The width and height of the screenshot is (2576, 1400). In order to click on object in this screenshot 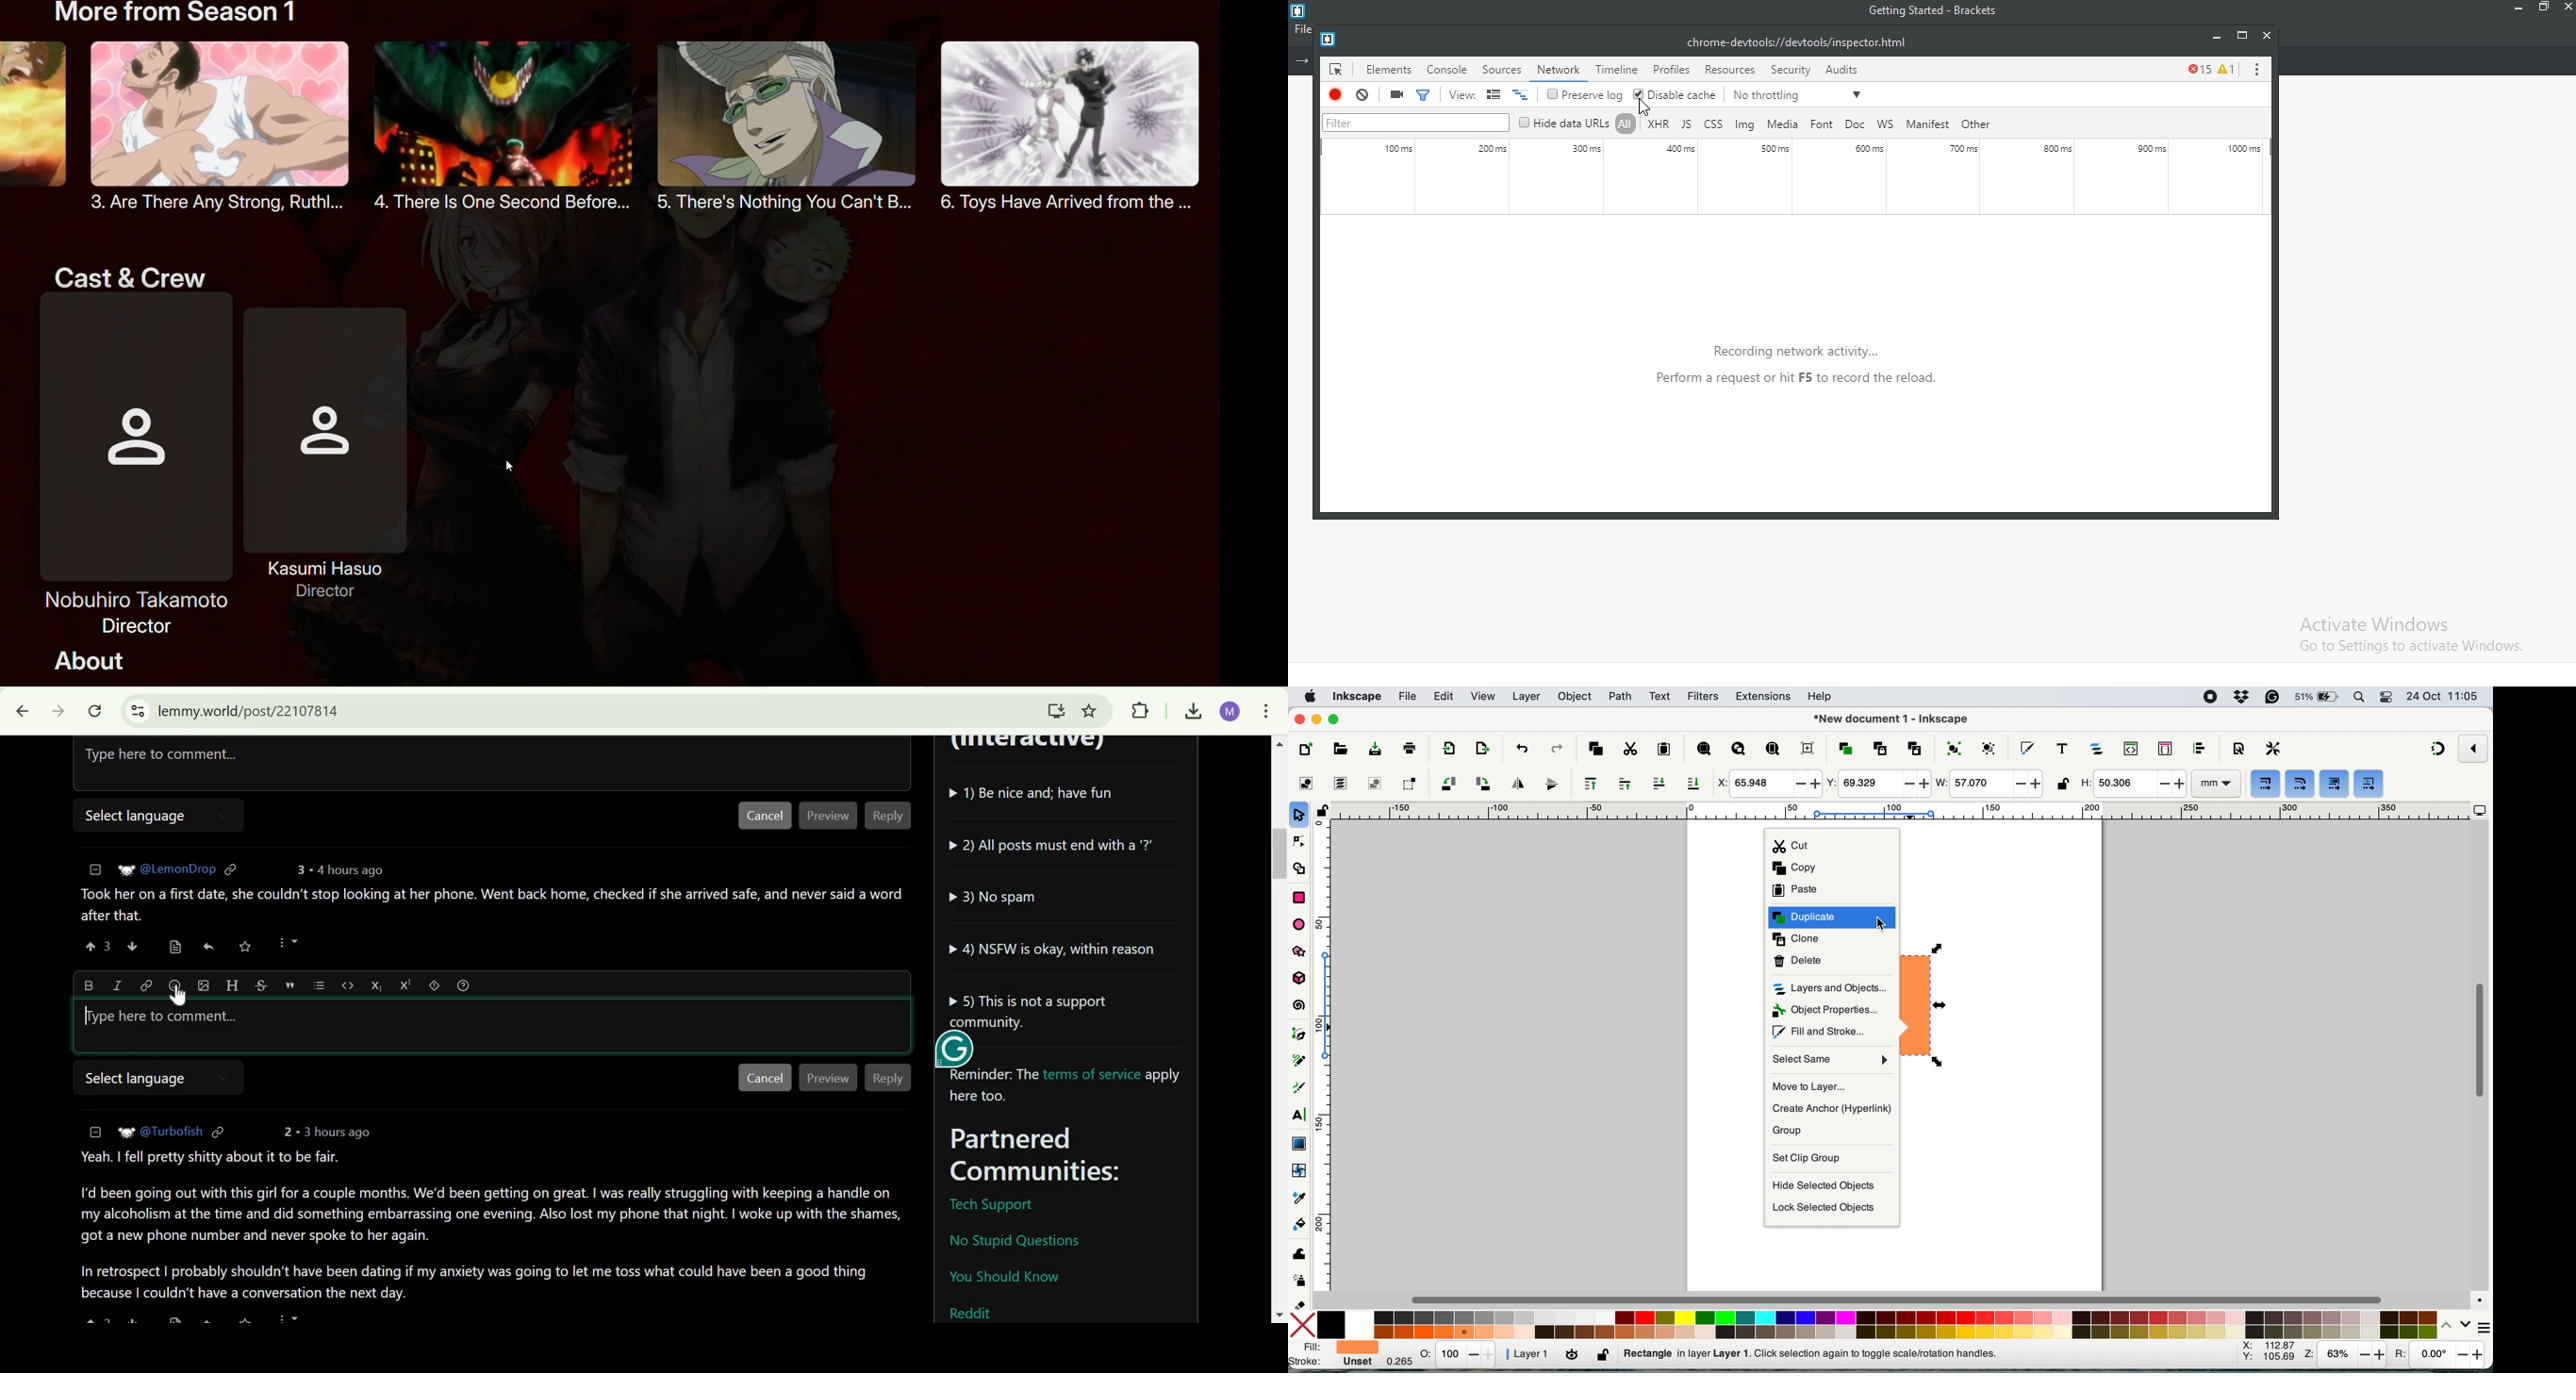, I will do `click(1577, 696)`.